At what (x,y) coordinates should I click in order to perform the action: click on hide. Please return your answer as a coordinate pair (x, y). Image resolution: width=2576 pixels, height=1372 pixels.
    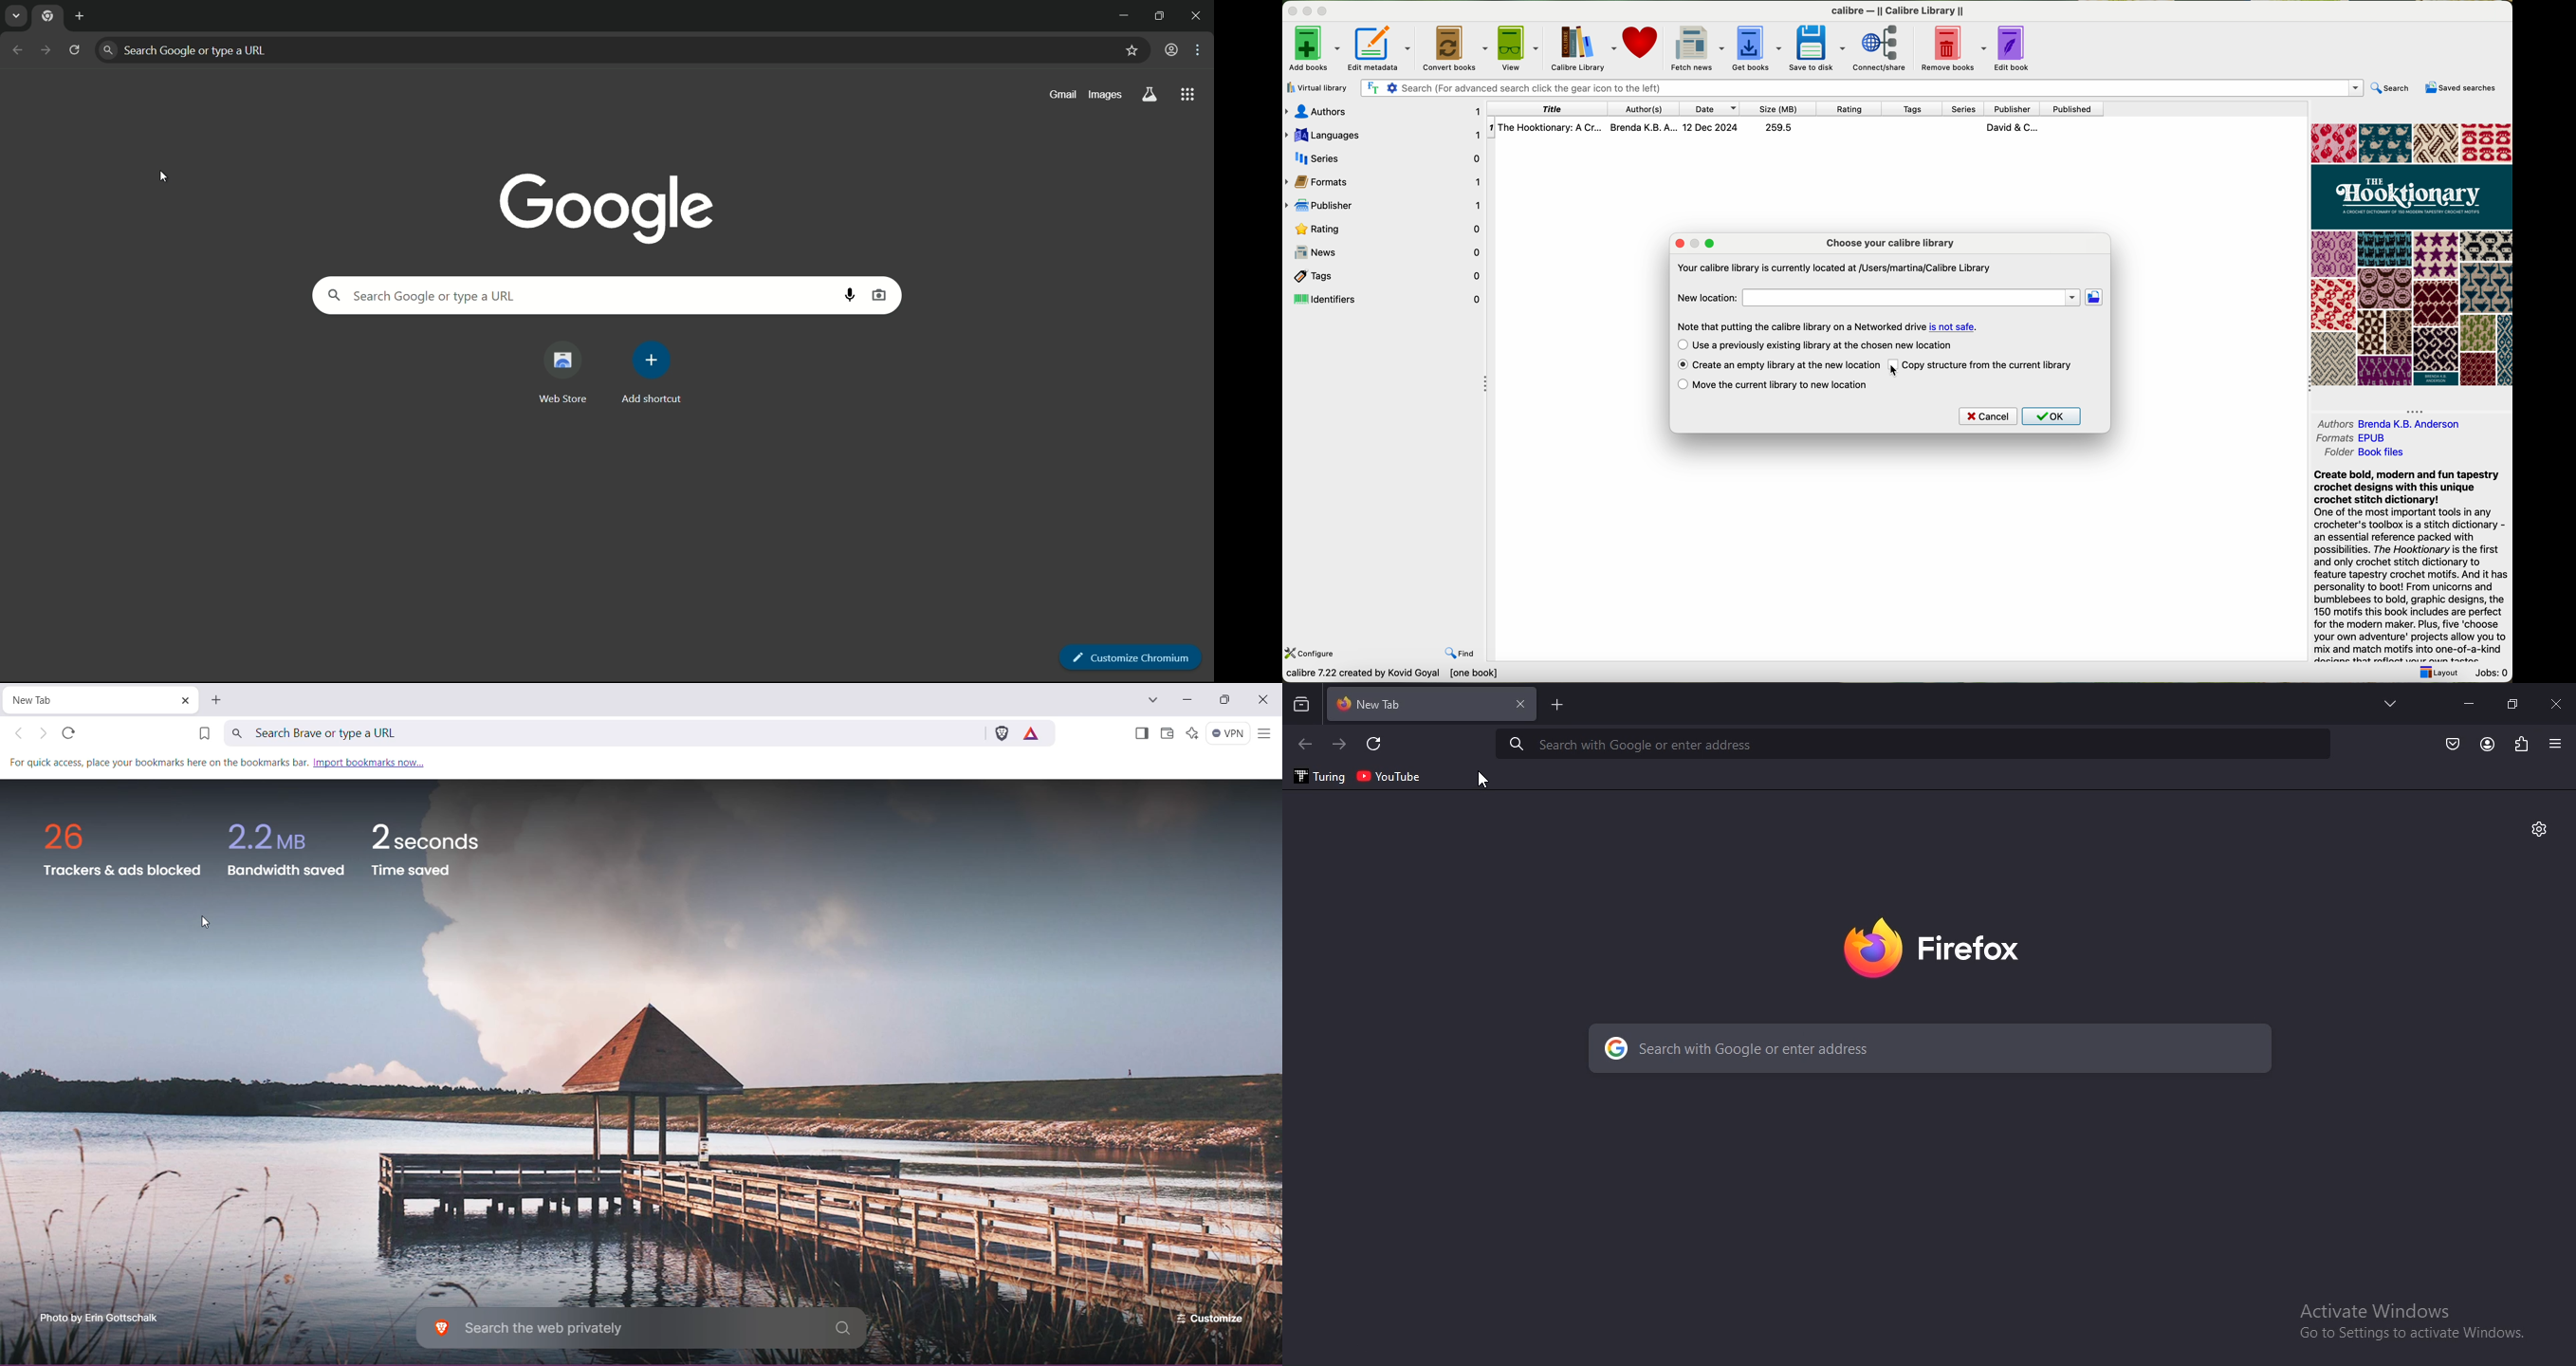
    Looking at the image, I should click on (1485, 382).